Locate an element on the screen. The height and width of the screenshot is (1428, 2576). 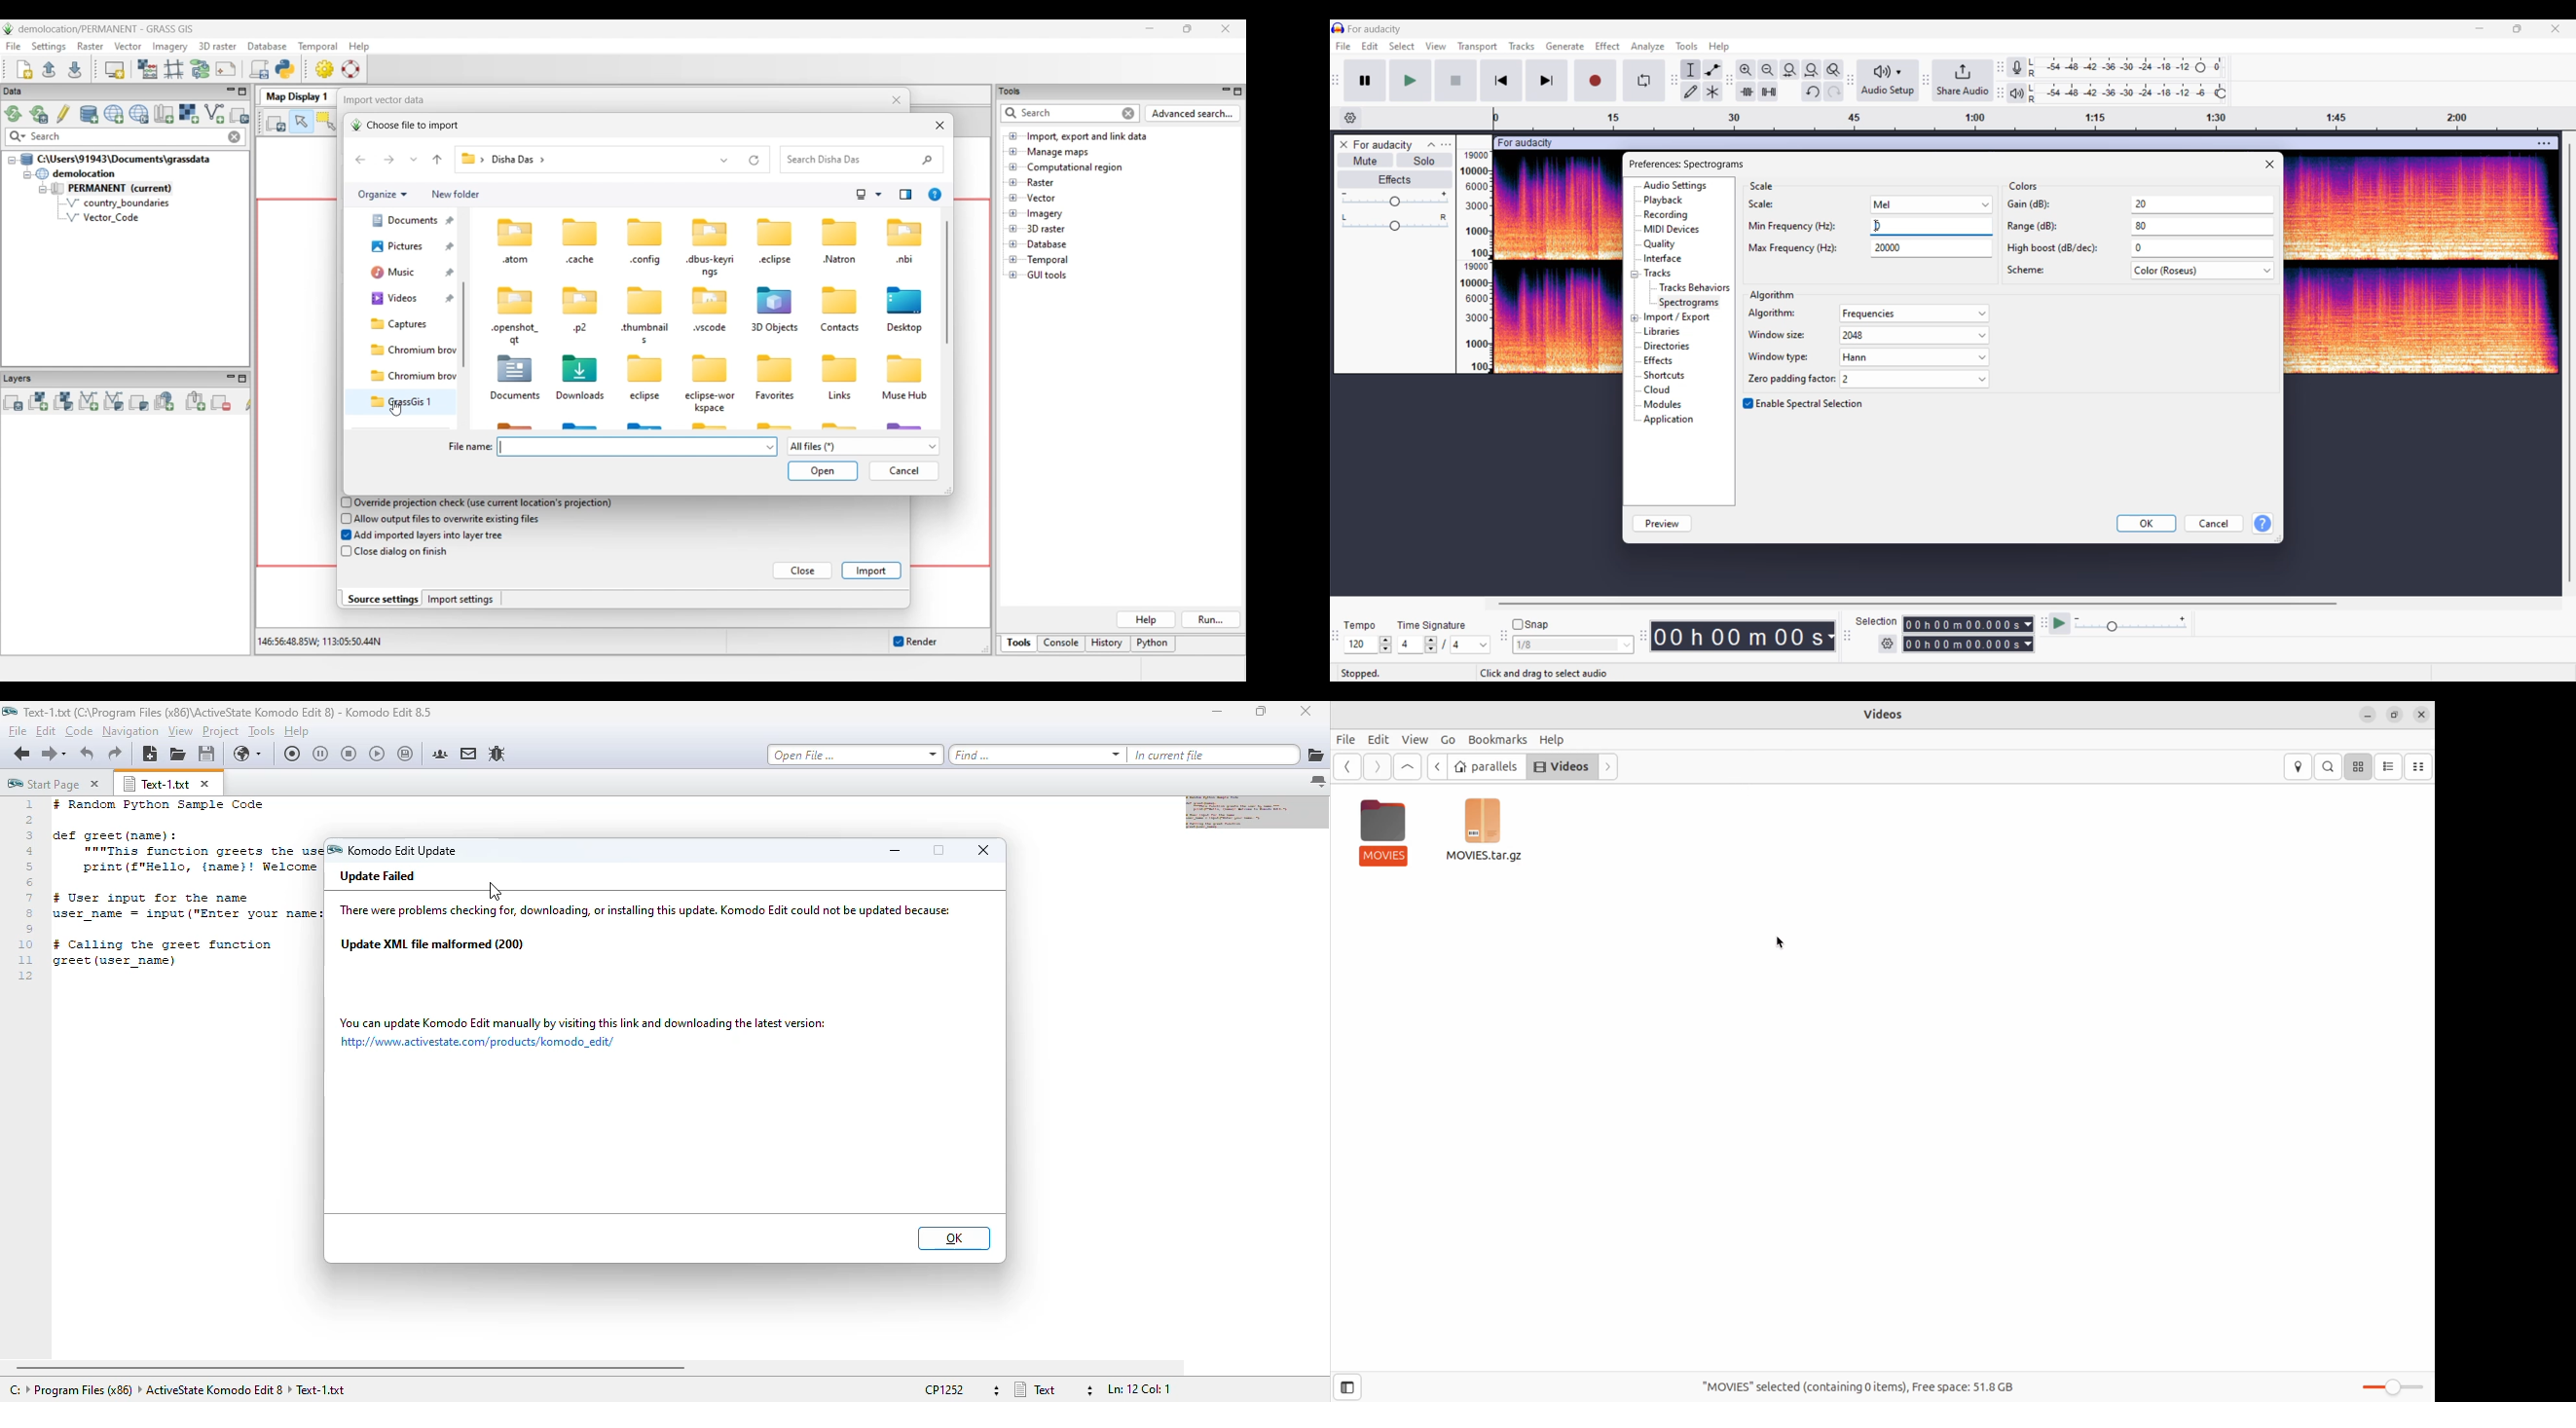
Minimize is located at coordinates (2480, 29).